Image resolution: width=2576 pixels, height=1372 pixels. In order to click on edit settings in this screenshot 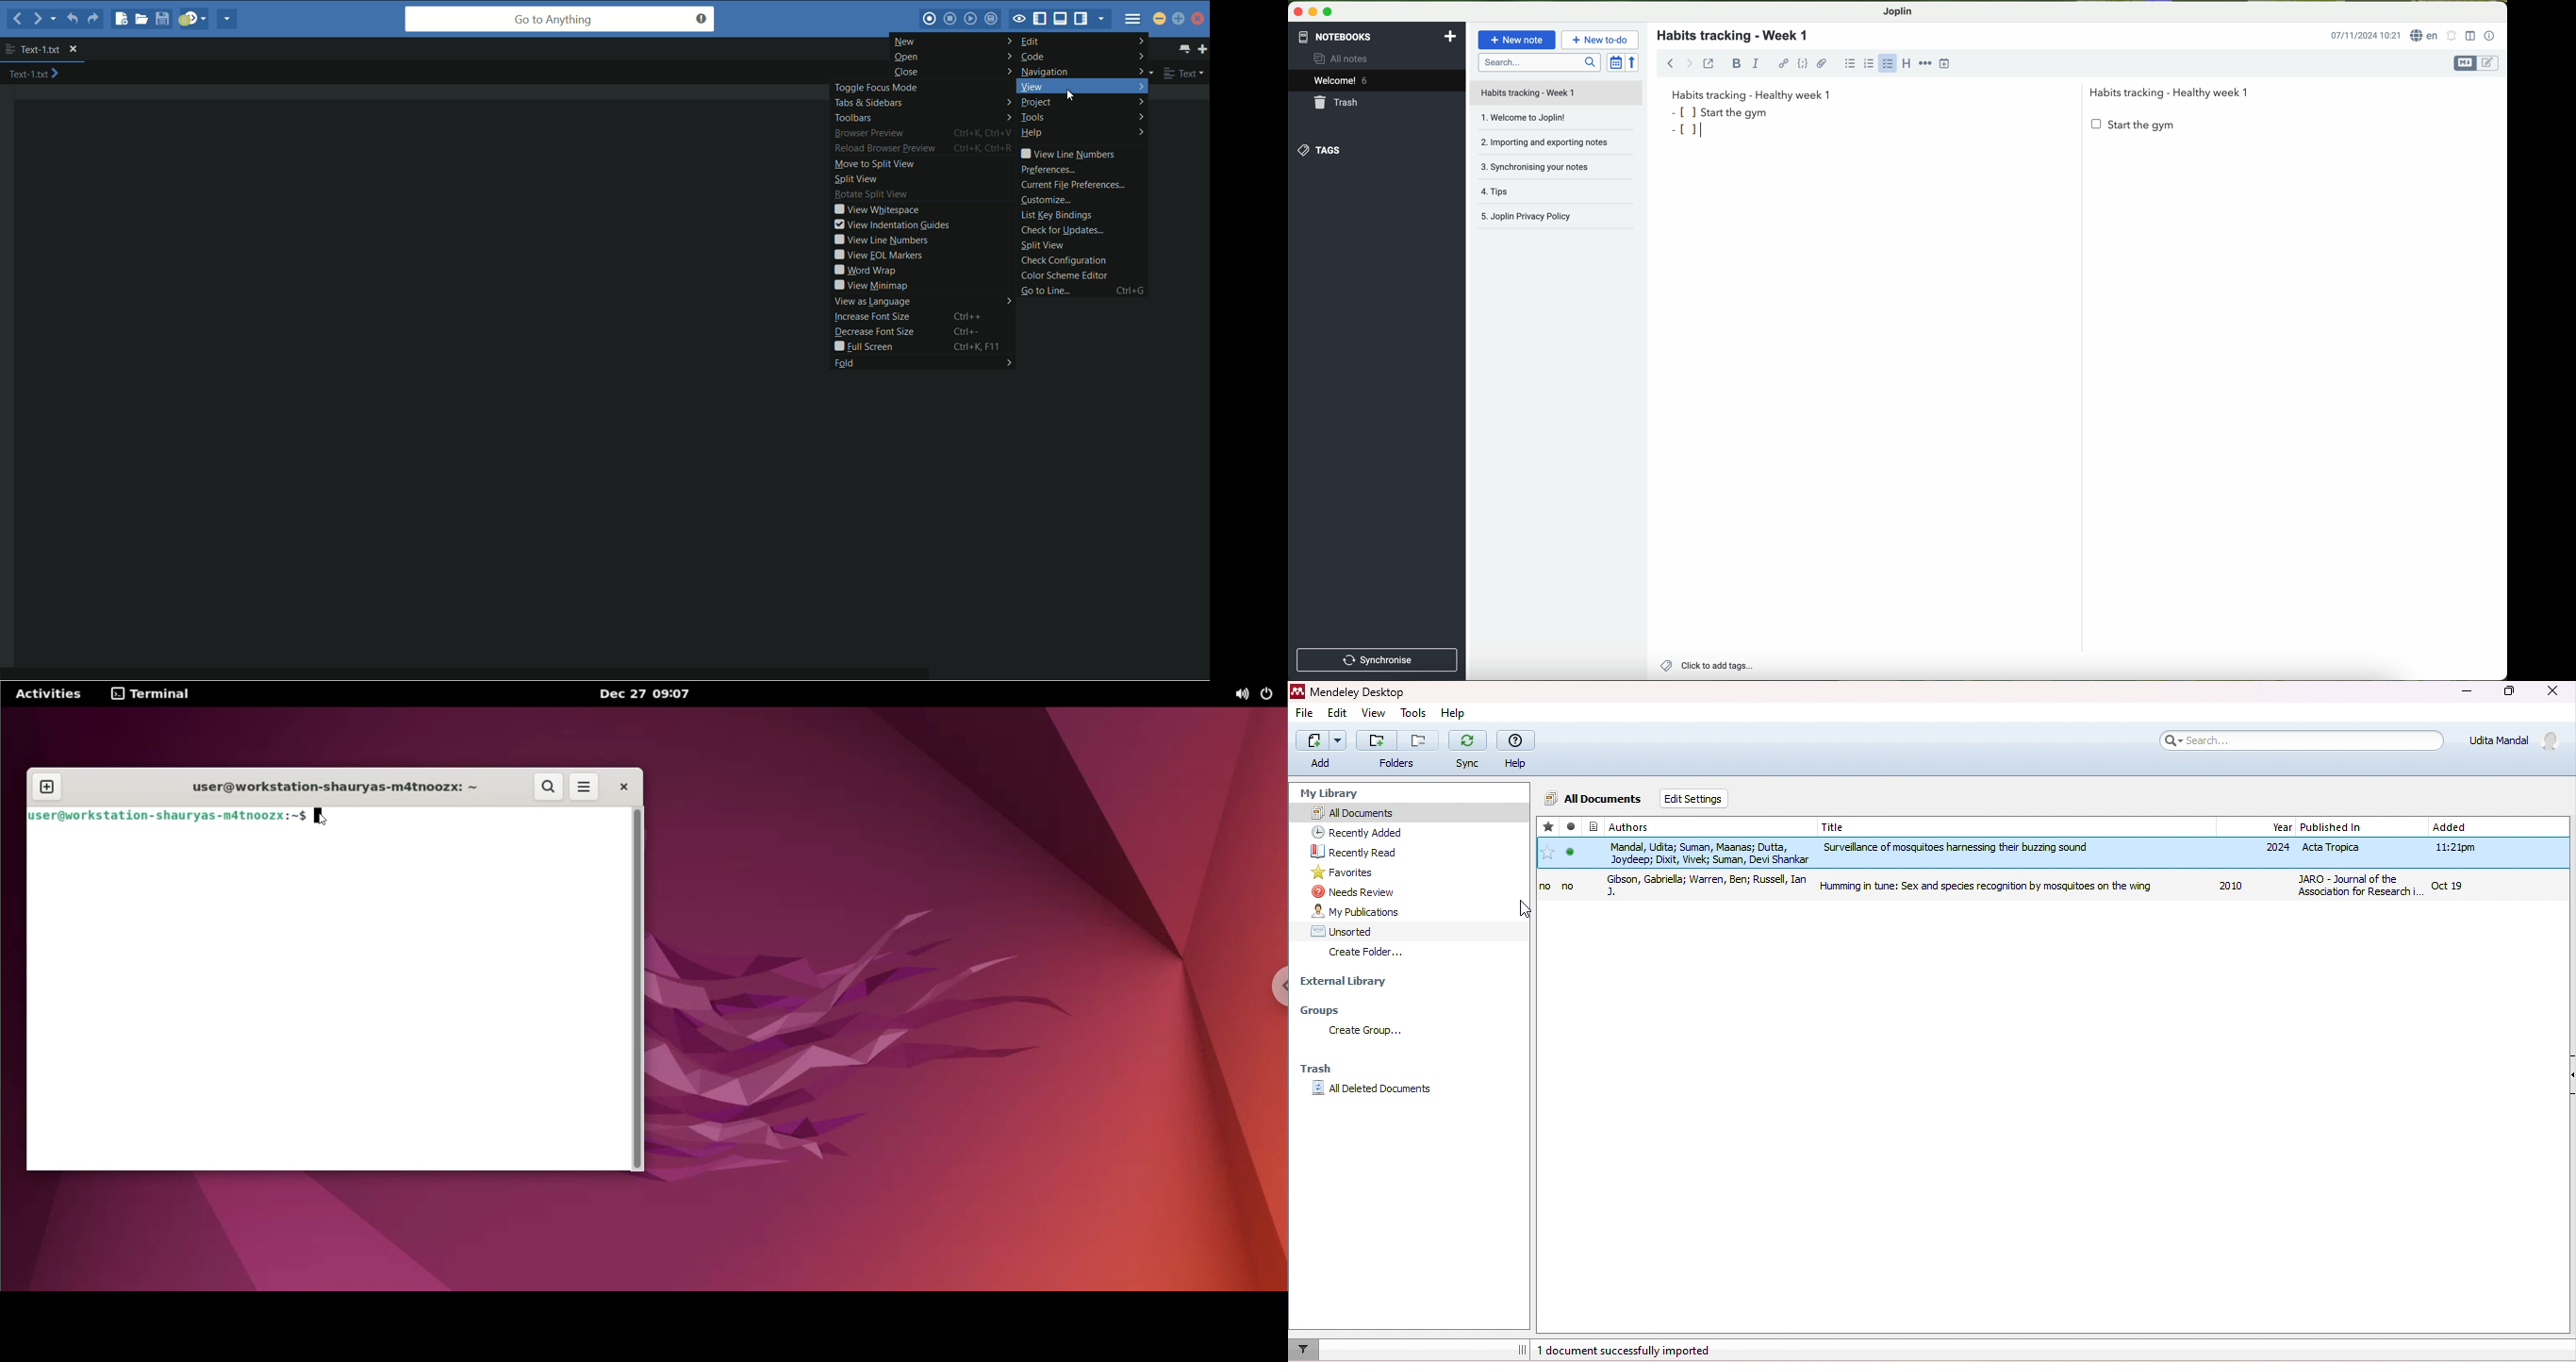, I will do `click(1693, 798)`.